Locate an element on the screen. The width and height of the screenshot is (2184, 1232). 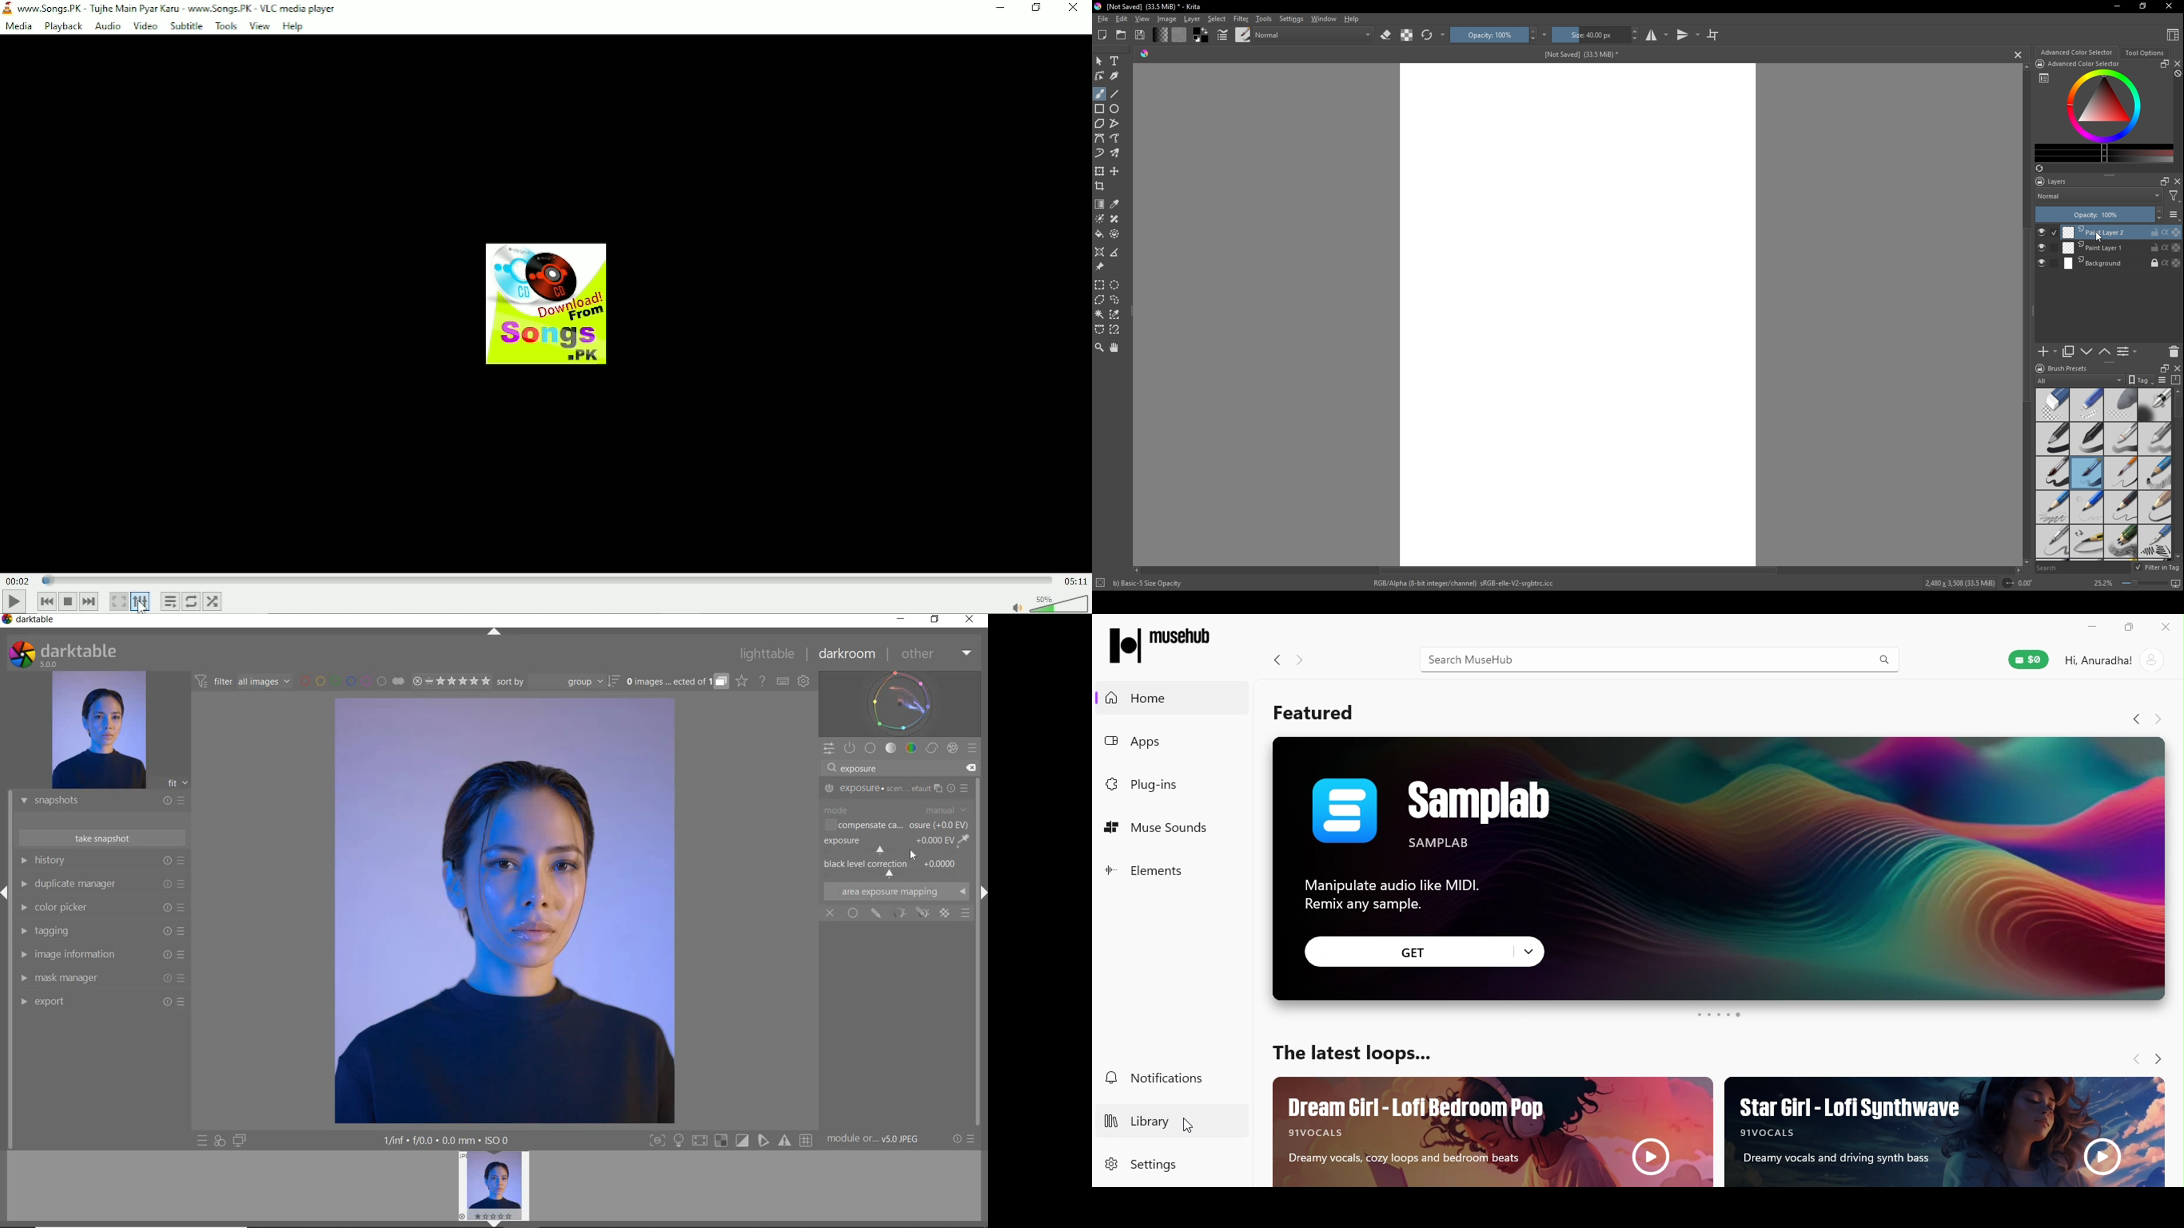
Volume is located at coordinates (1059, 603).